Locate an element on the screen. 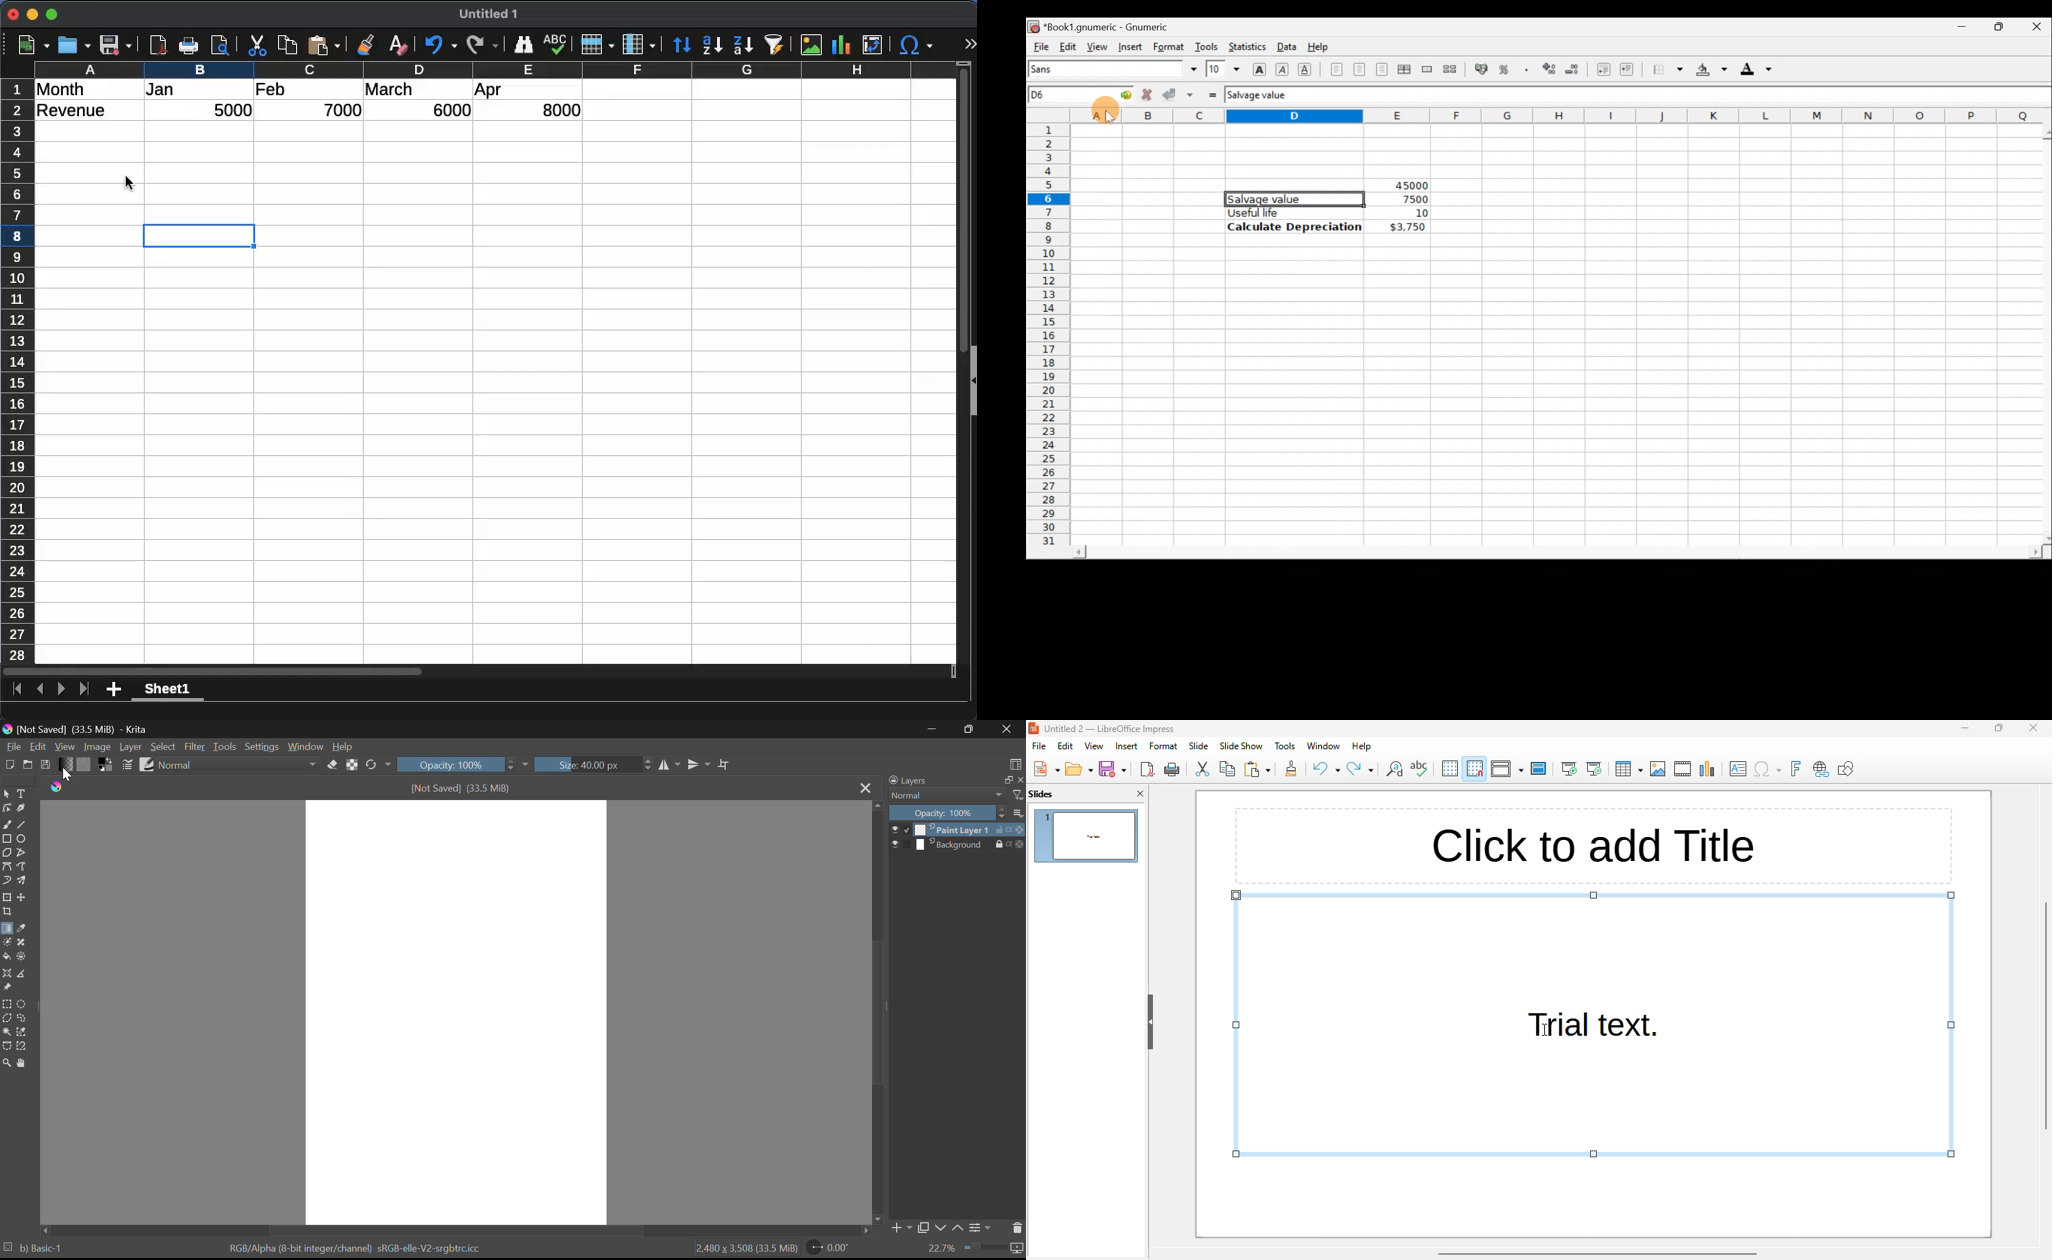 This screenshot has height=1260, width=2072. File is located at coordinates (12, 746).